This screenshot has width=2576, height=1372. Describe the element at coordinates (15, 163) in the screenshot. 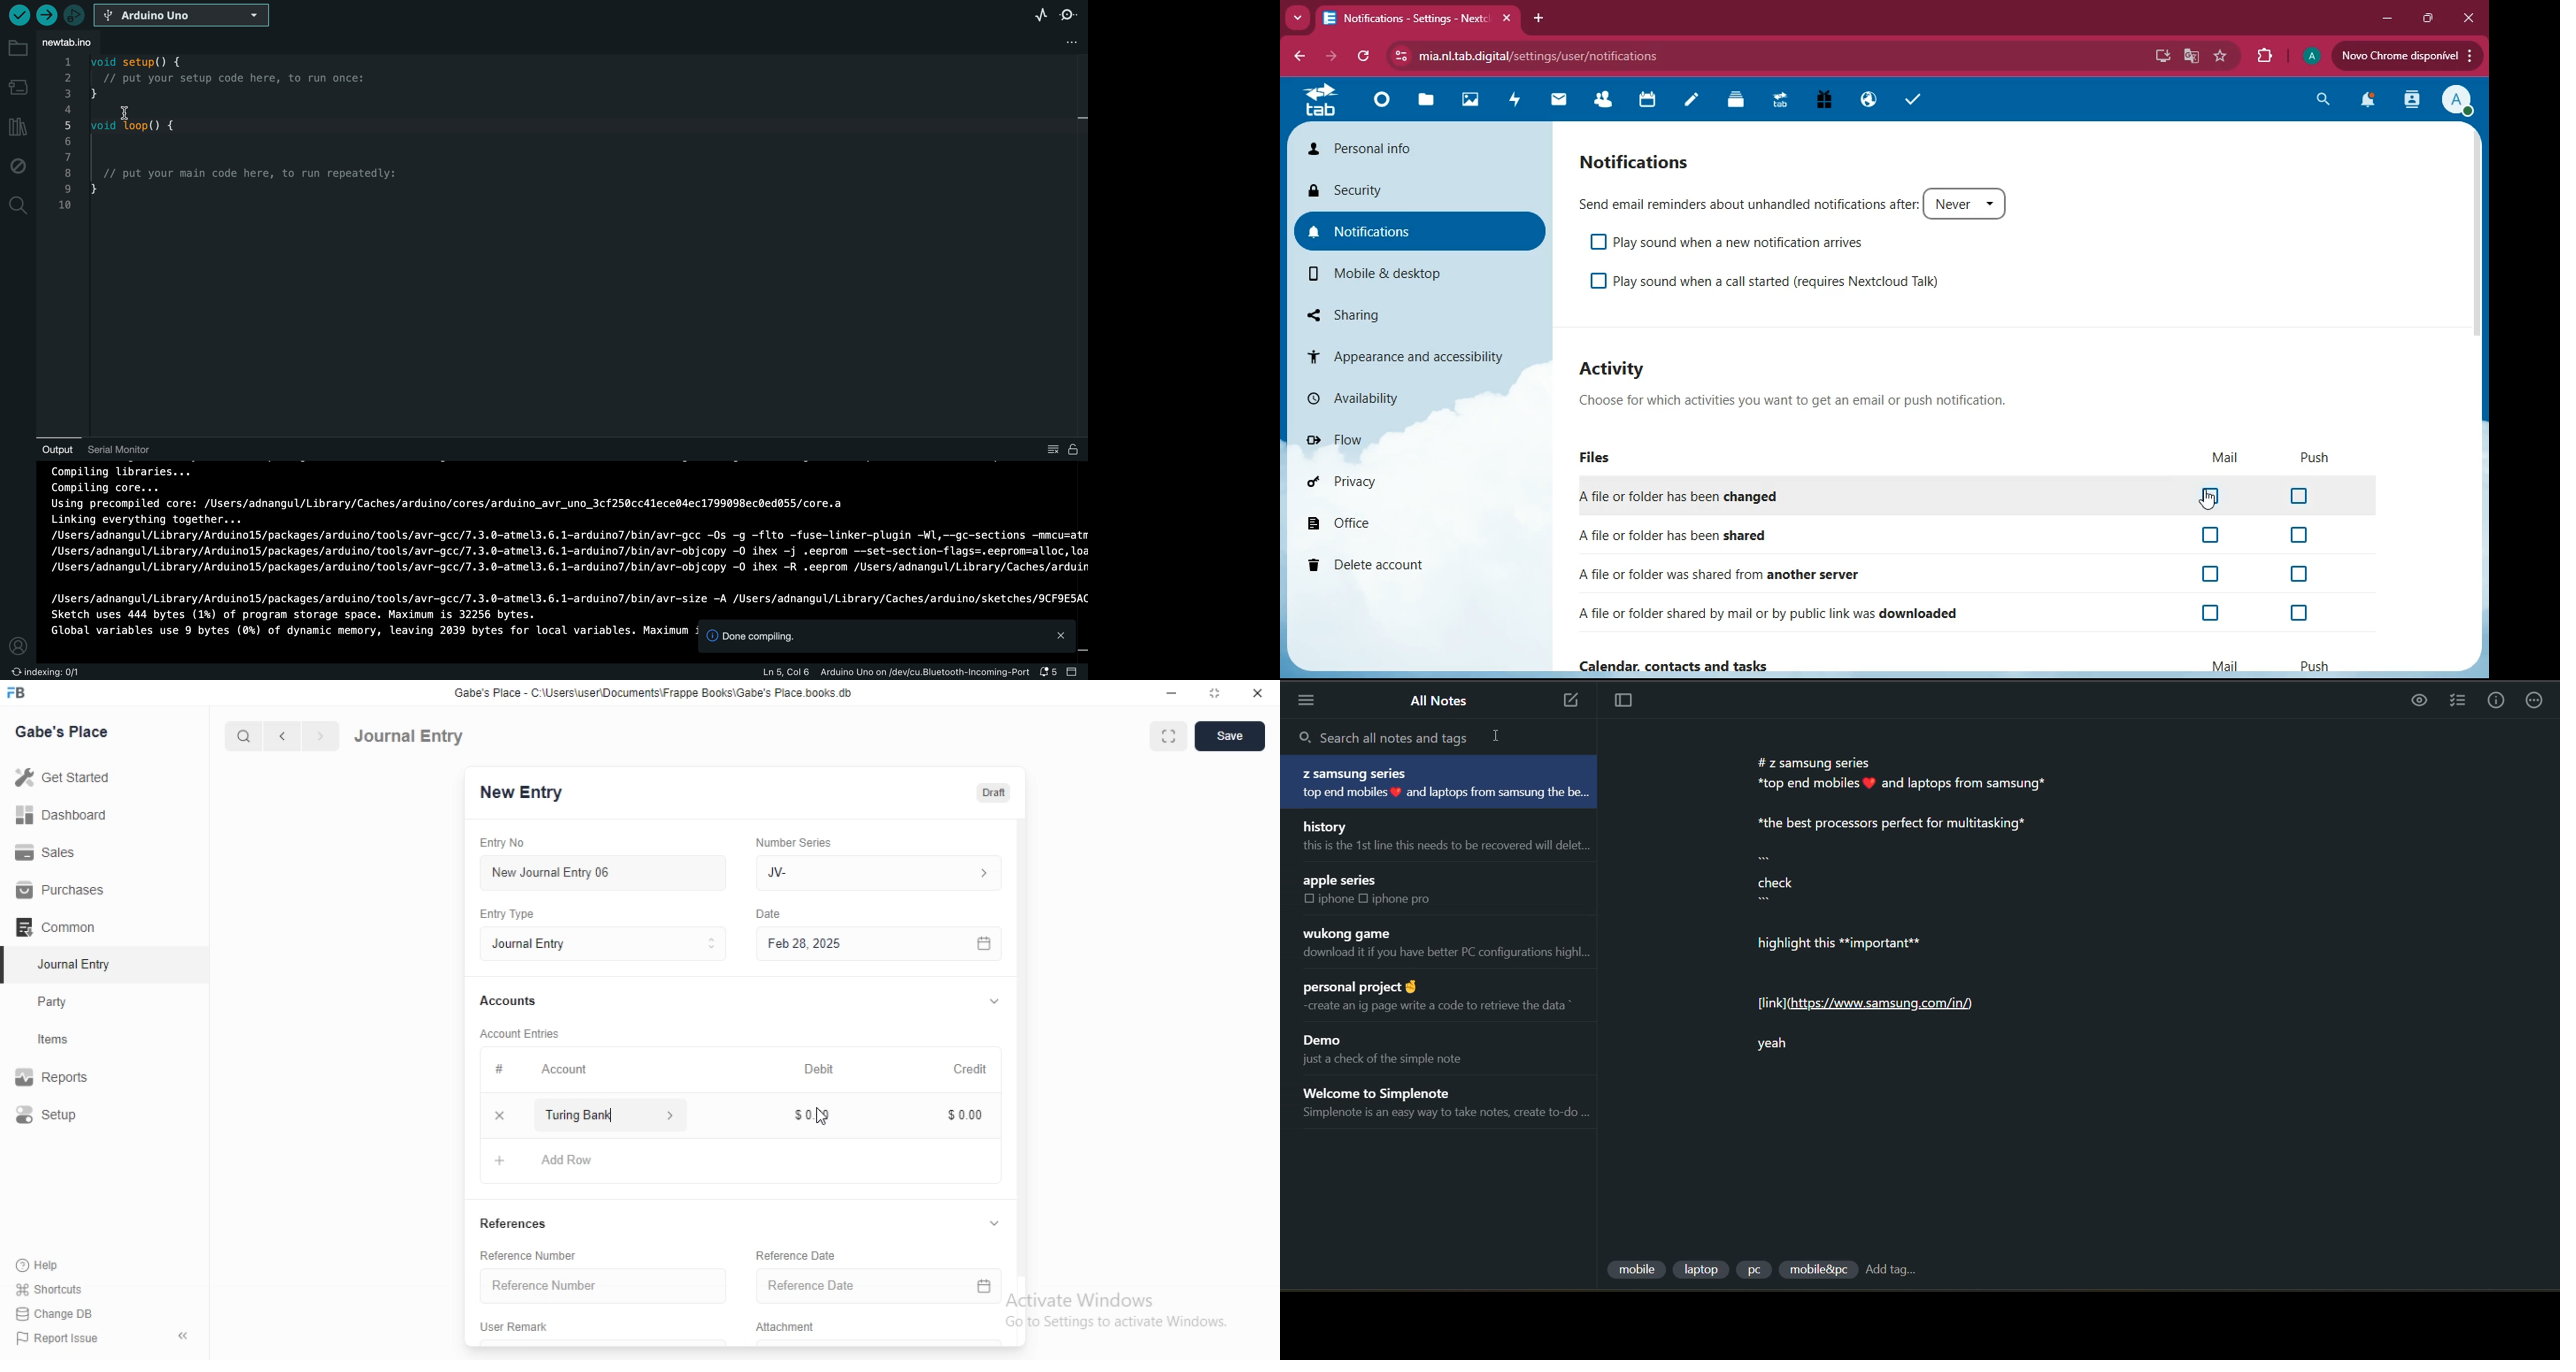

I see `debug` at that location.